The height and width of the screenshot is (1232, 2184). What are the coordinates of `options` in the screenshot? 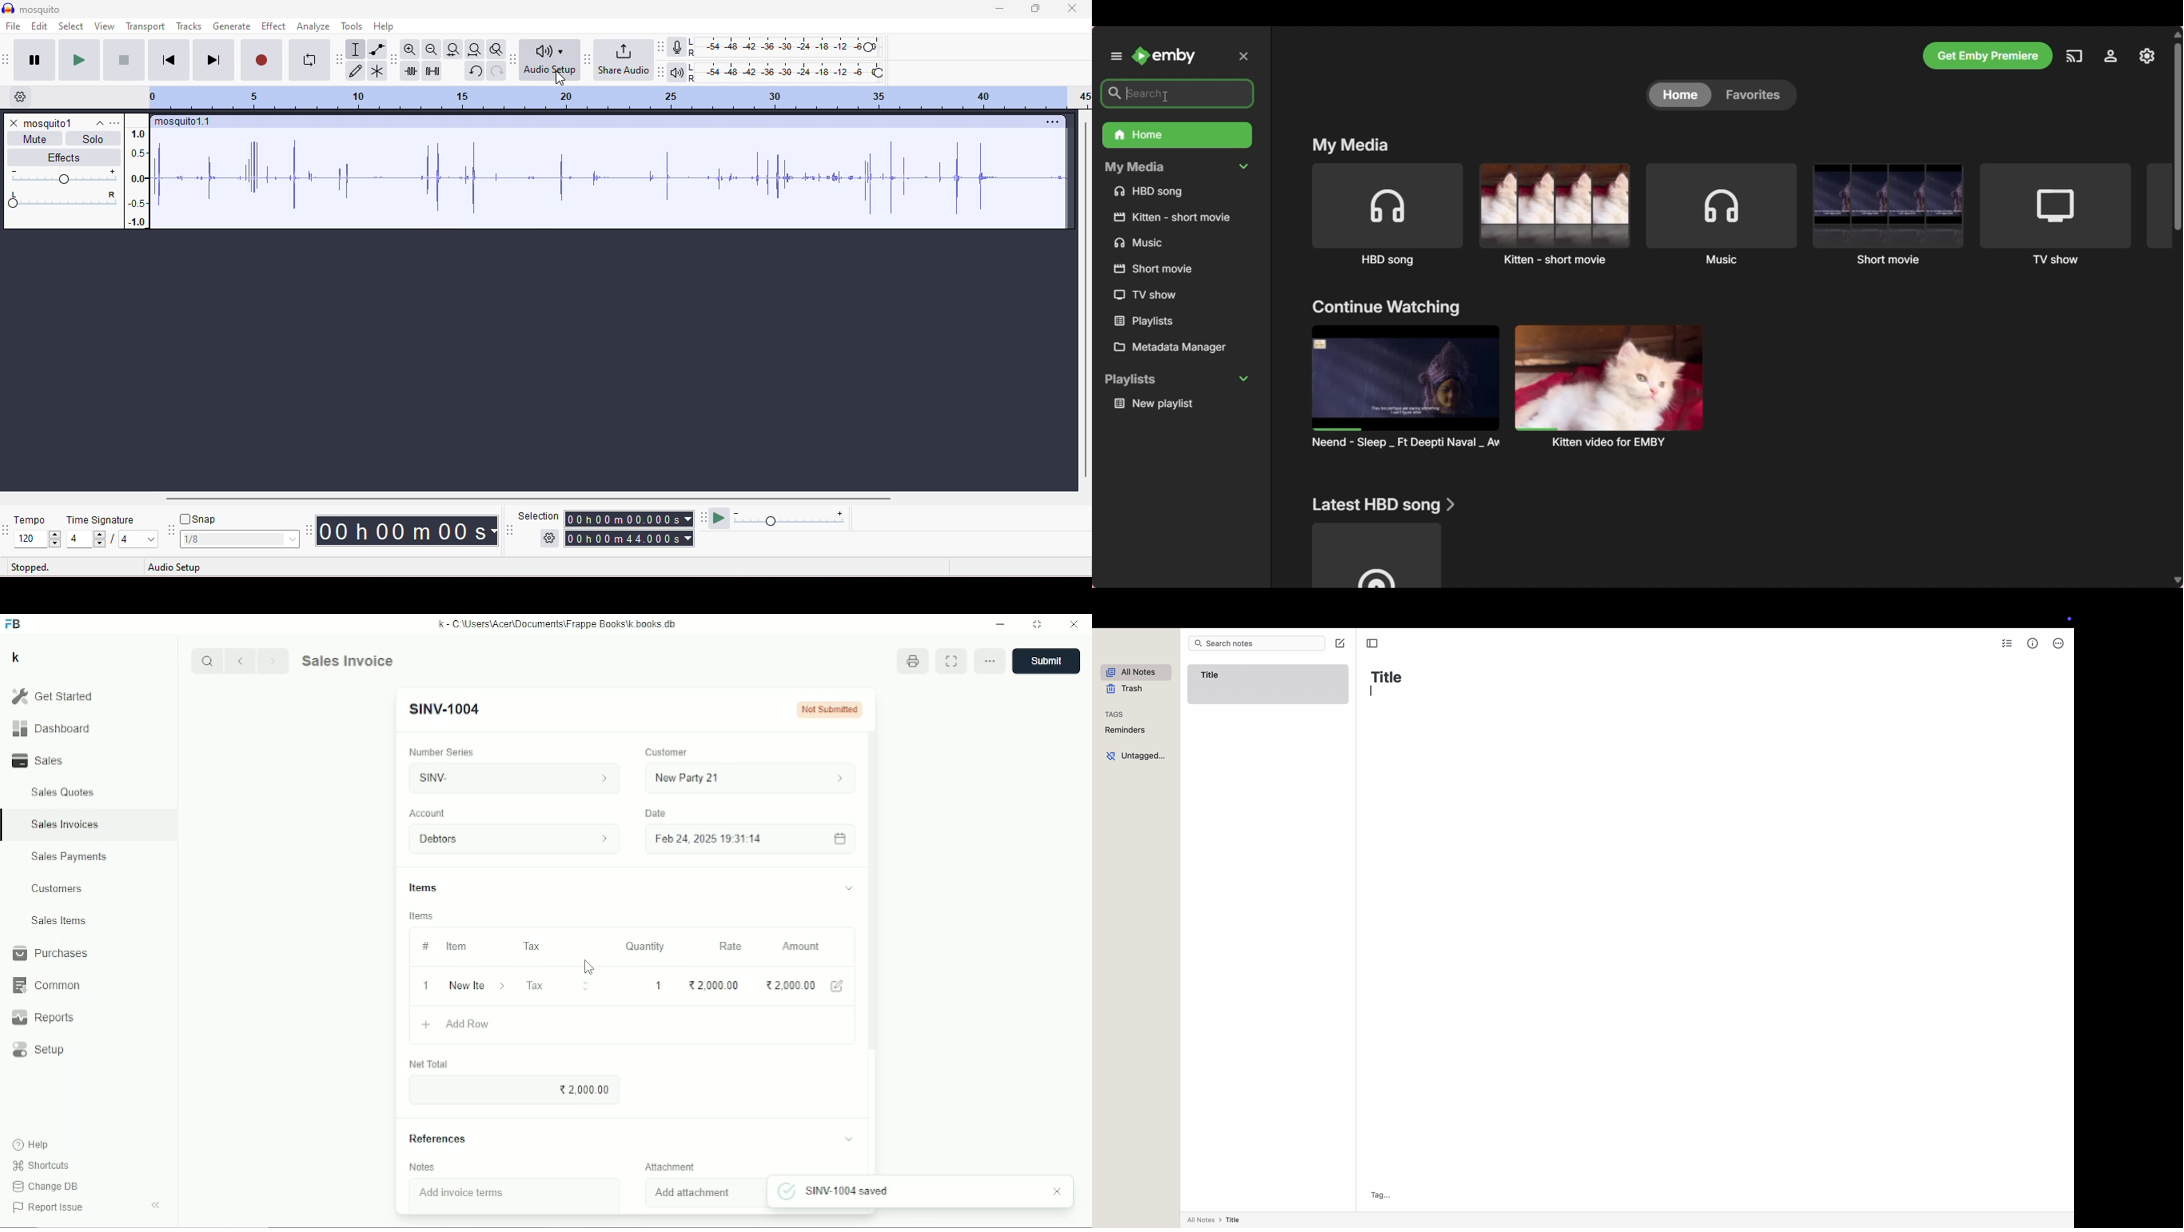 It's located at (1049, 122).